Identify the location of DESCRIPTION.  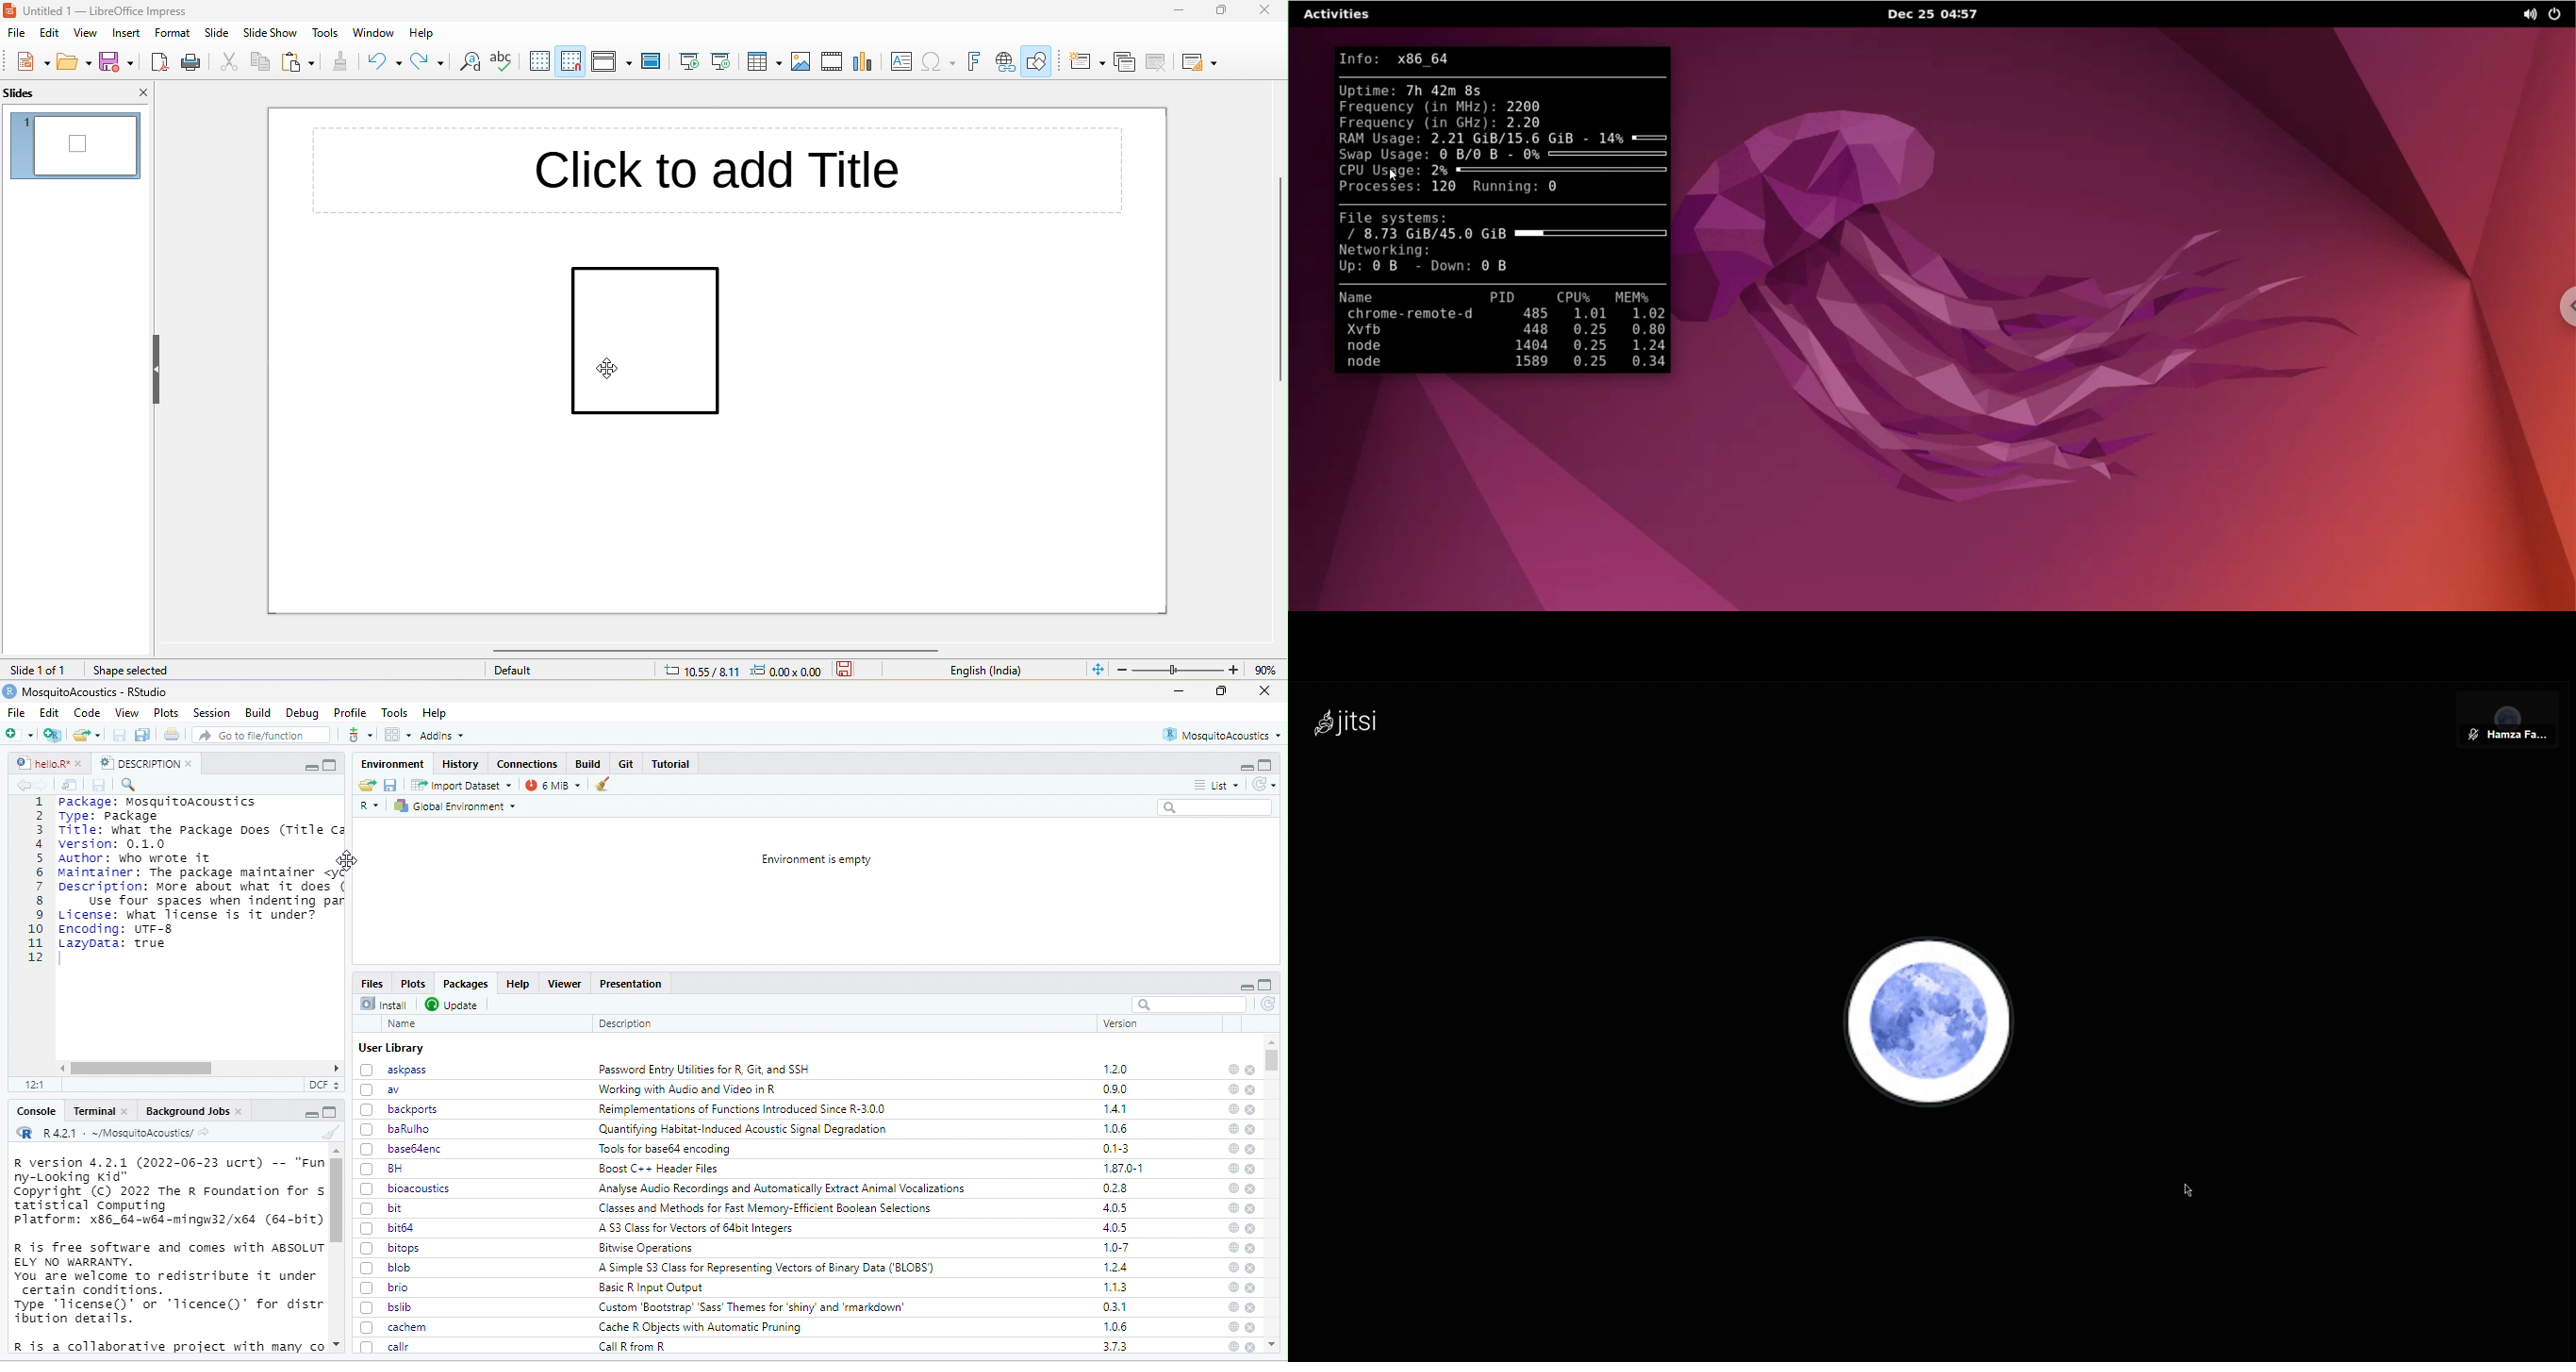
(145, 763).